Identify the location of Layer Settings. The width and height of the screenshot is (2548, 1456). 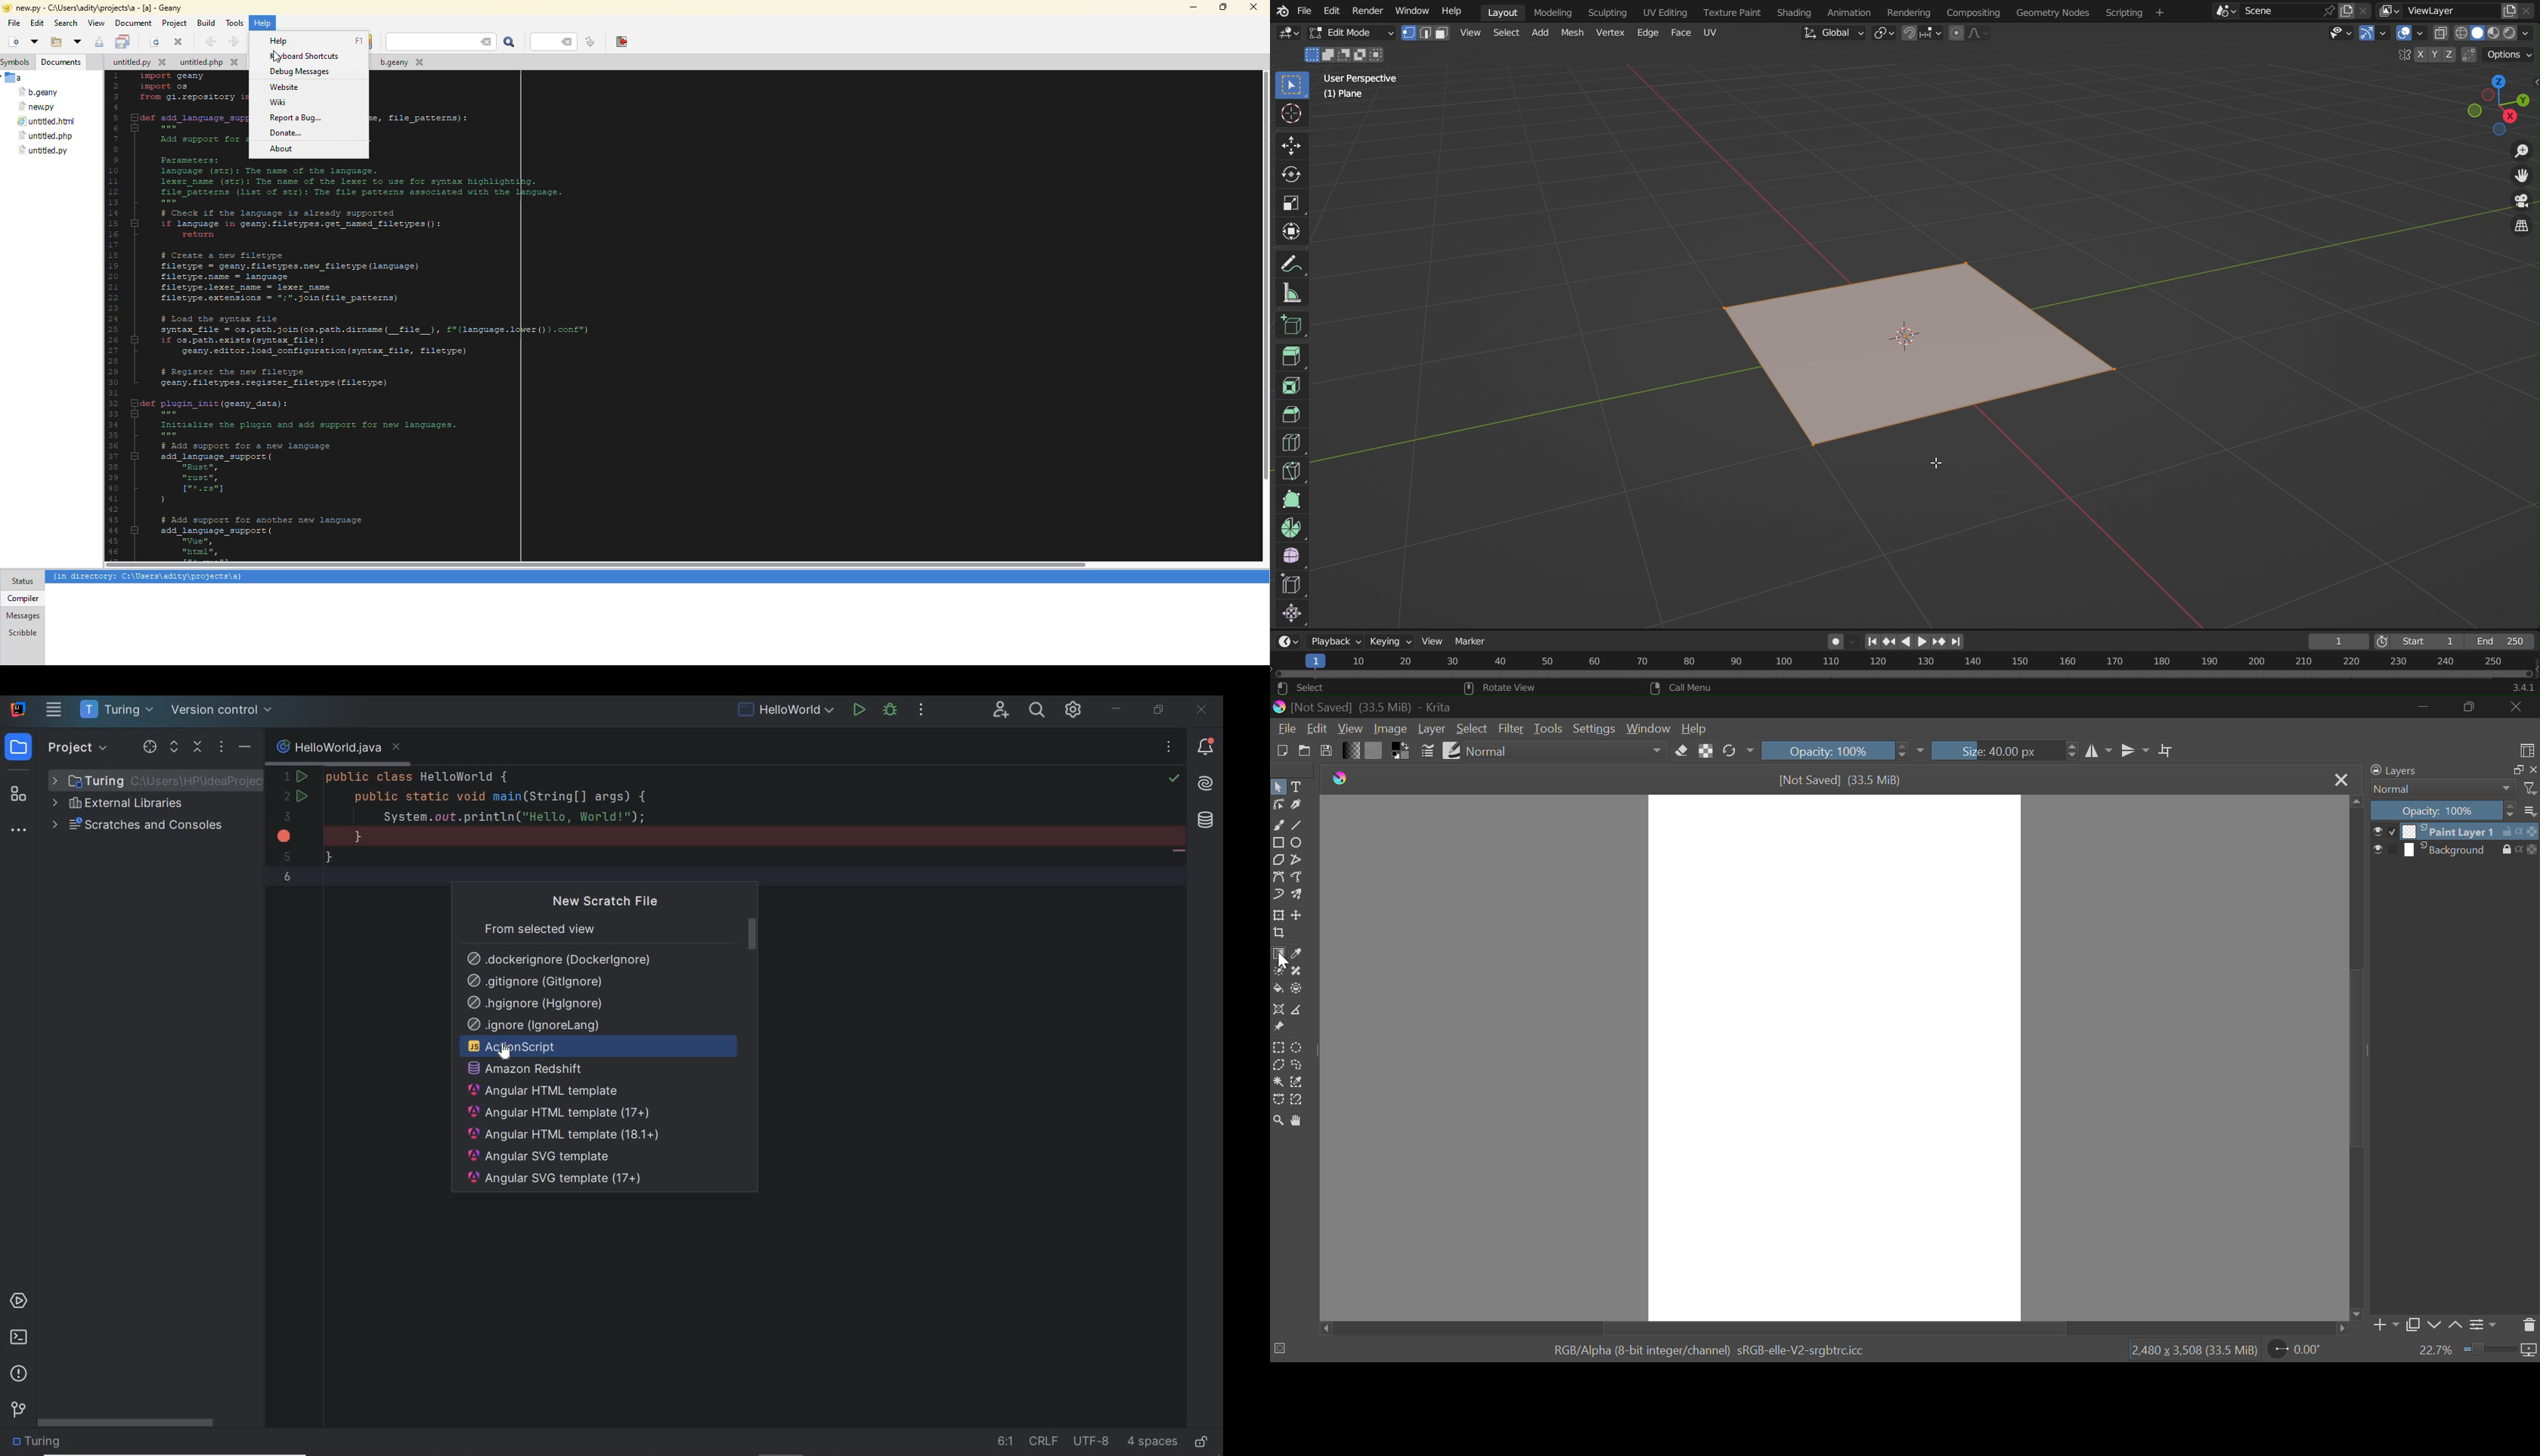
(2481, 1325).